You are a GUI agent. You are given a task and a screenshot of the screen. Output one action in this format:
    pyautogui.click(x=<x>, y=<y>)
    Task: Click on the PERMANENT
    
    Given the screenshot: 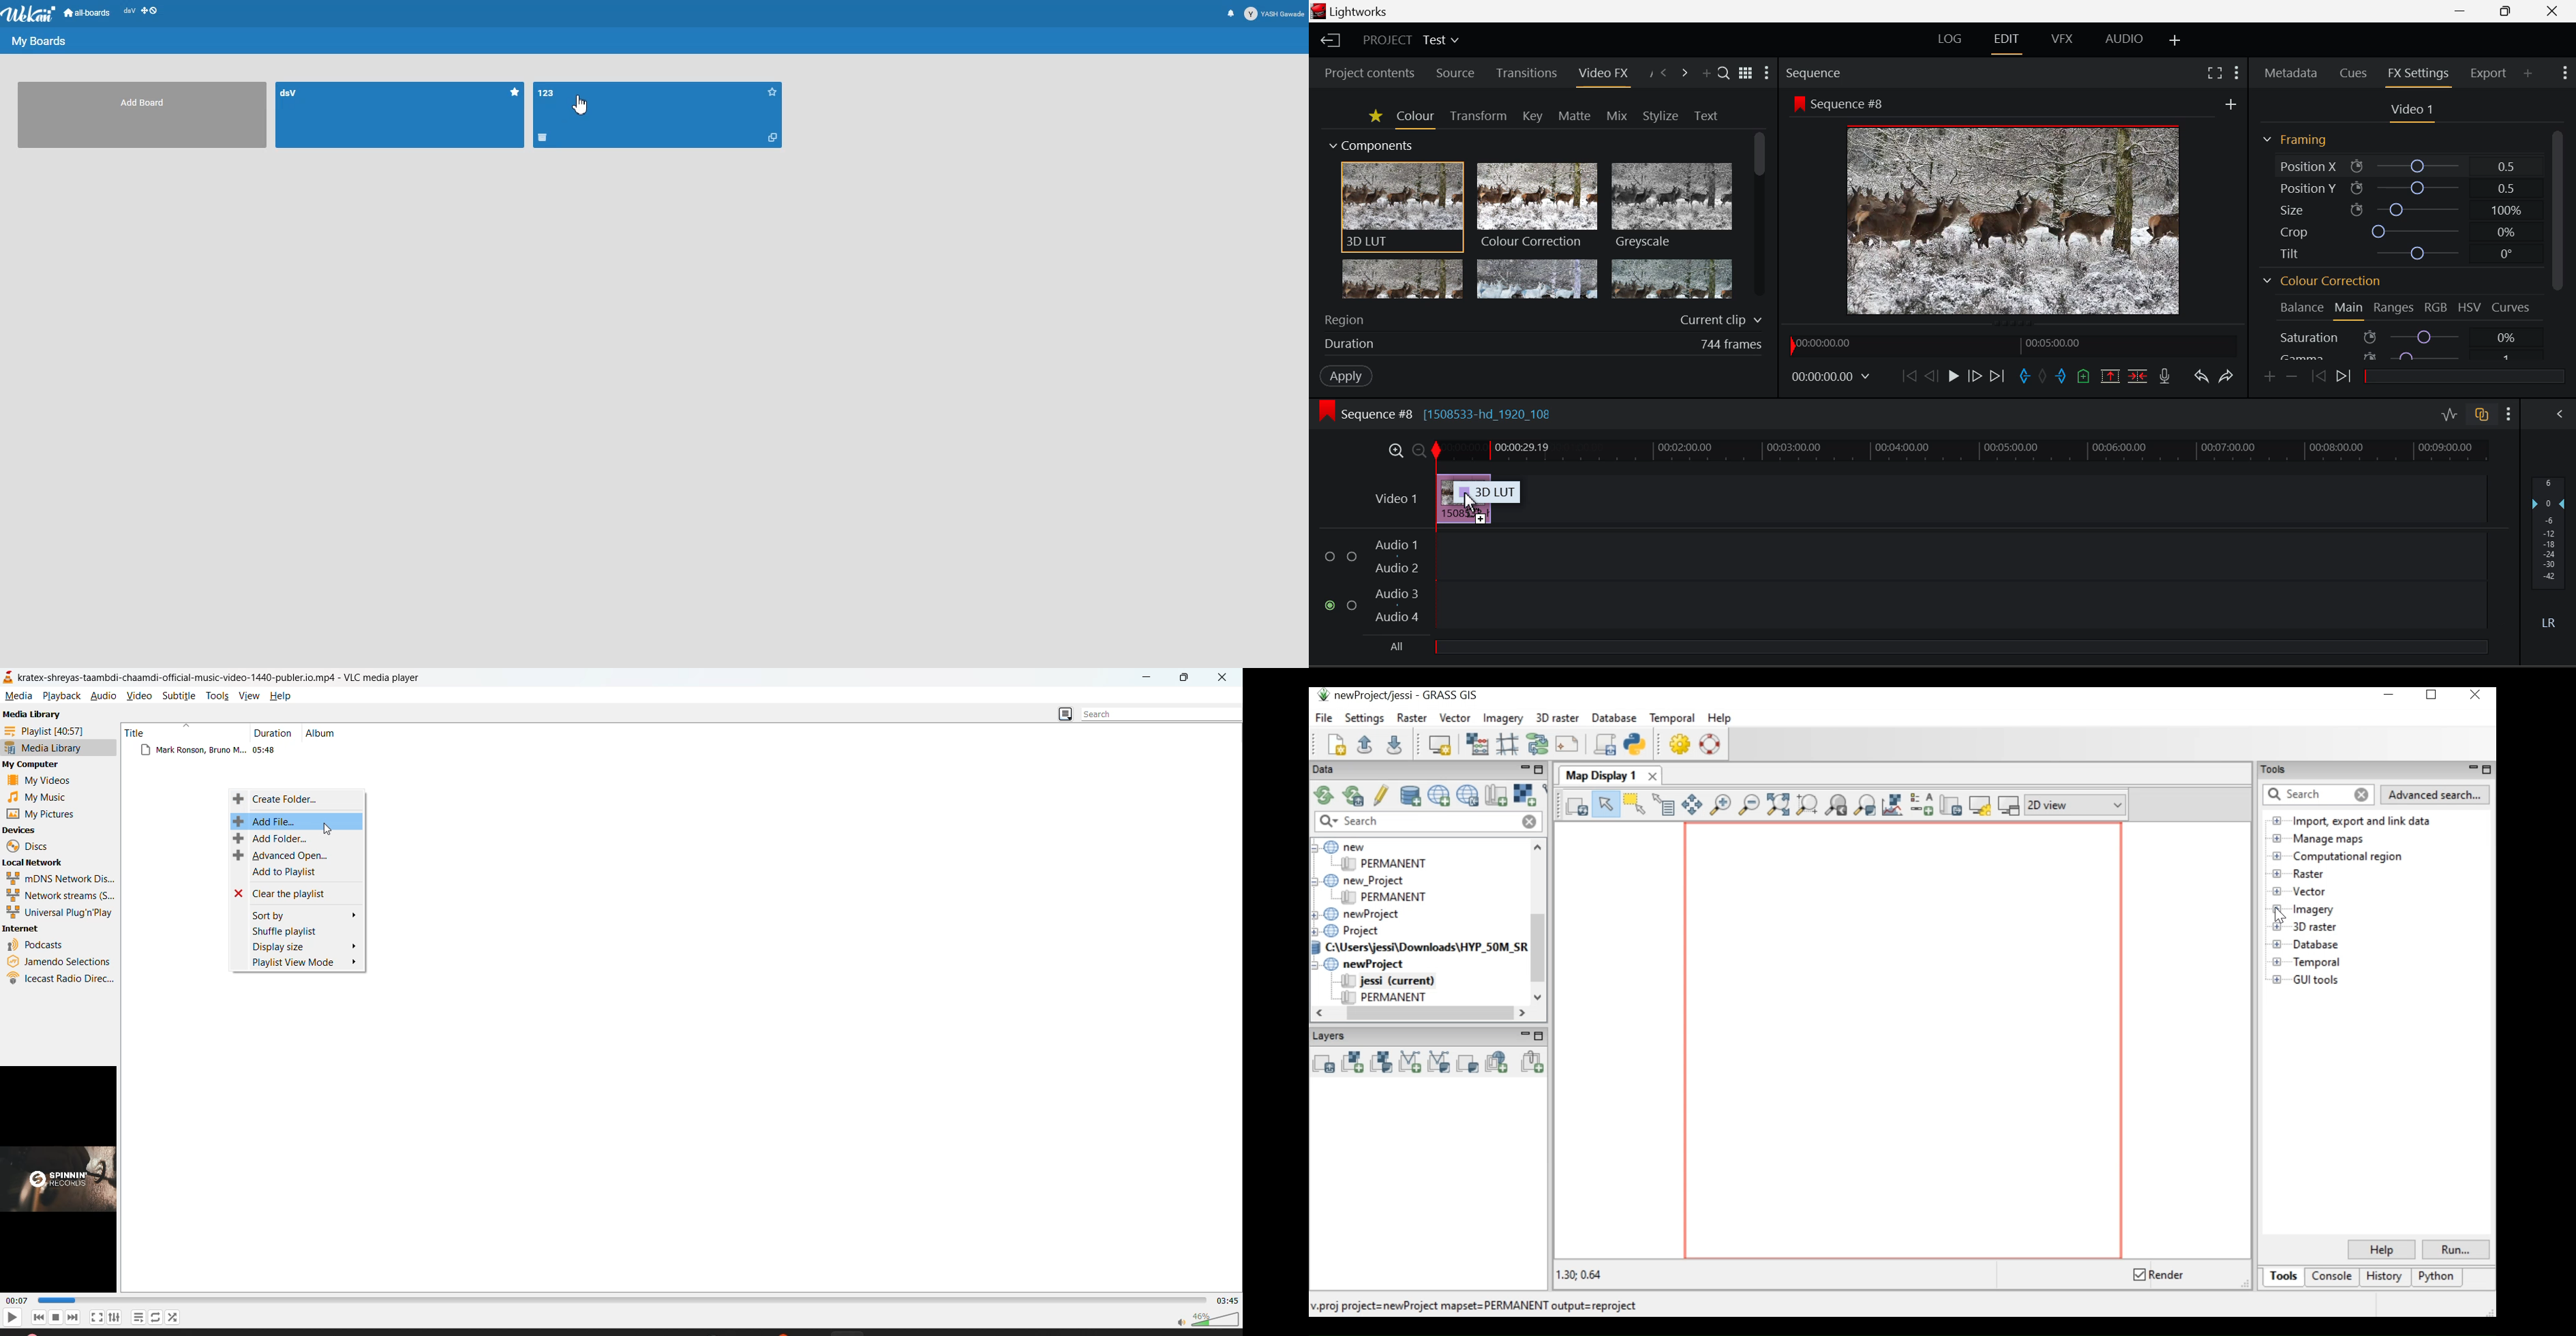 What is the action you would take?
    pyautogui.click(x=1393, y=998)
    